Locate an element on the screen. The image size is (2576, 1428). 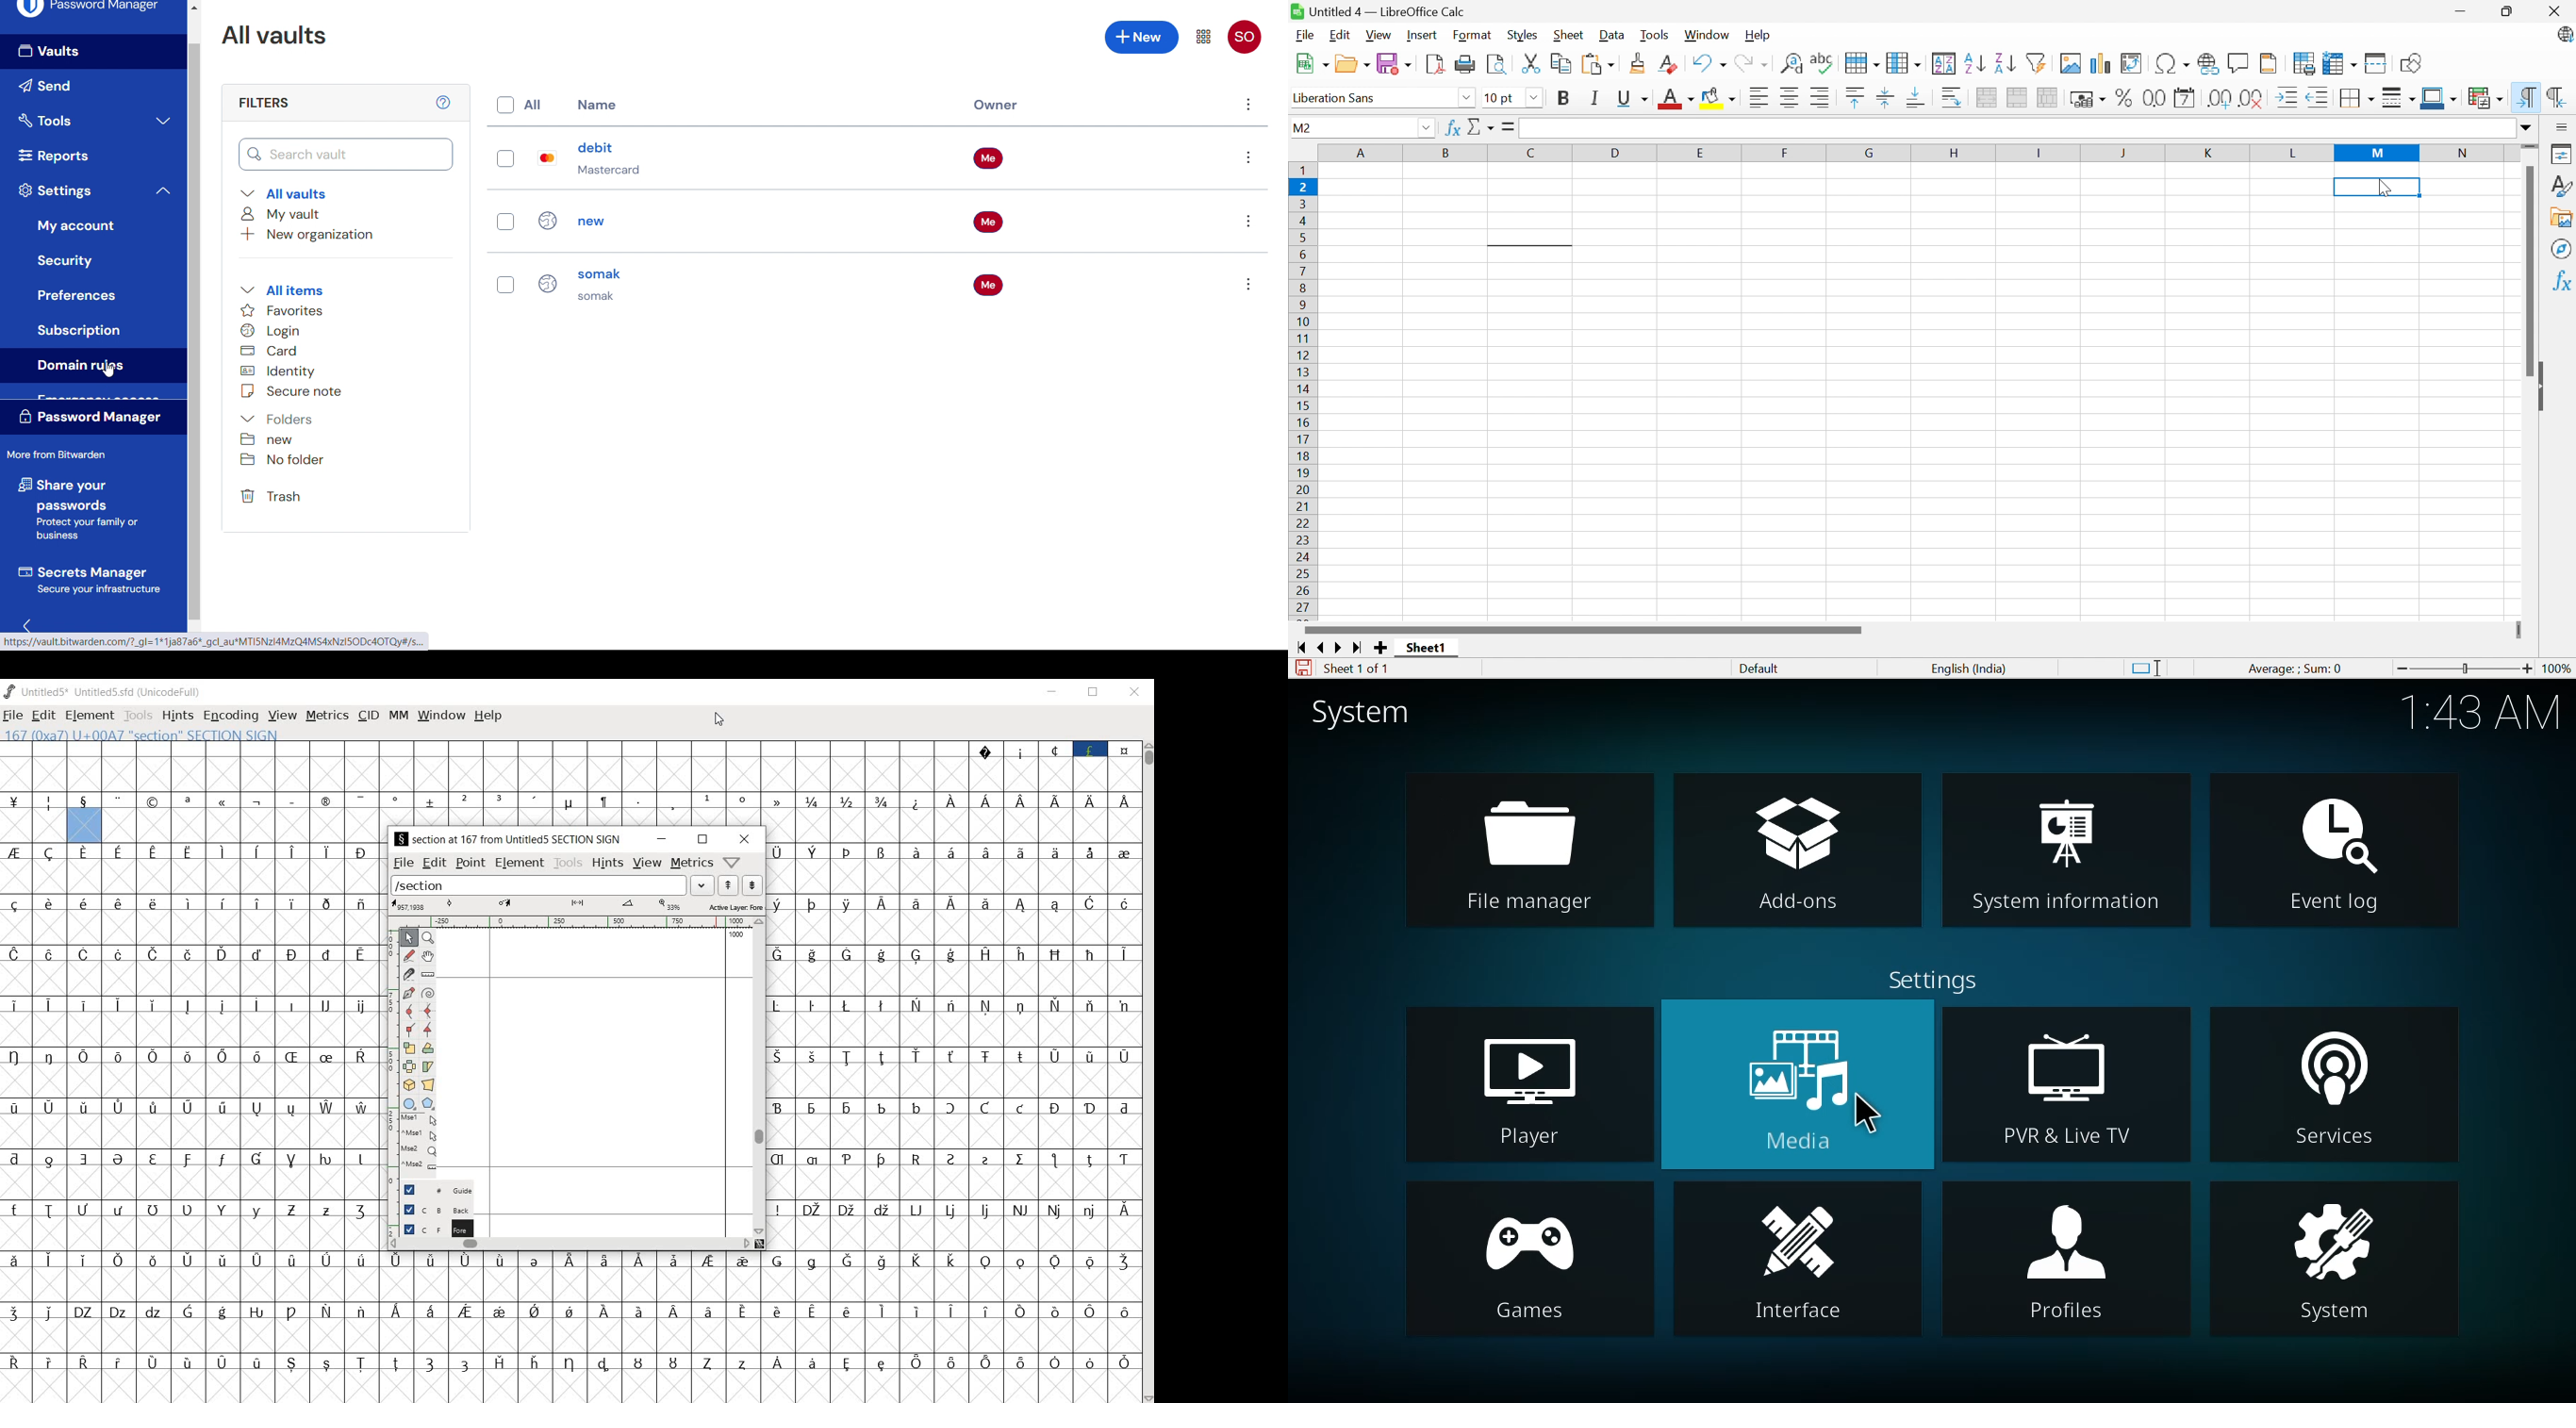
empty cells is located at coordinates (191, 1081).